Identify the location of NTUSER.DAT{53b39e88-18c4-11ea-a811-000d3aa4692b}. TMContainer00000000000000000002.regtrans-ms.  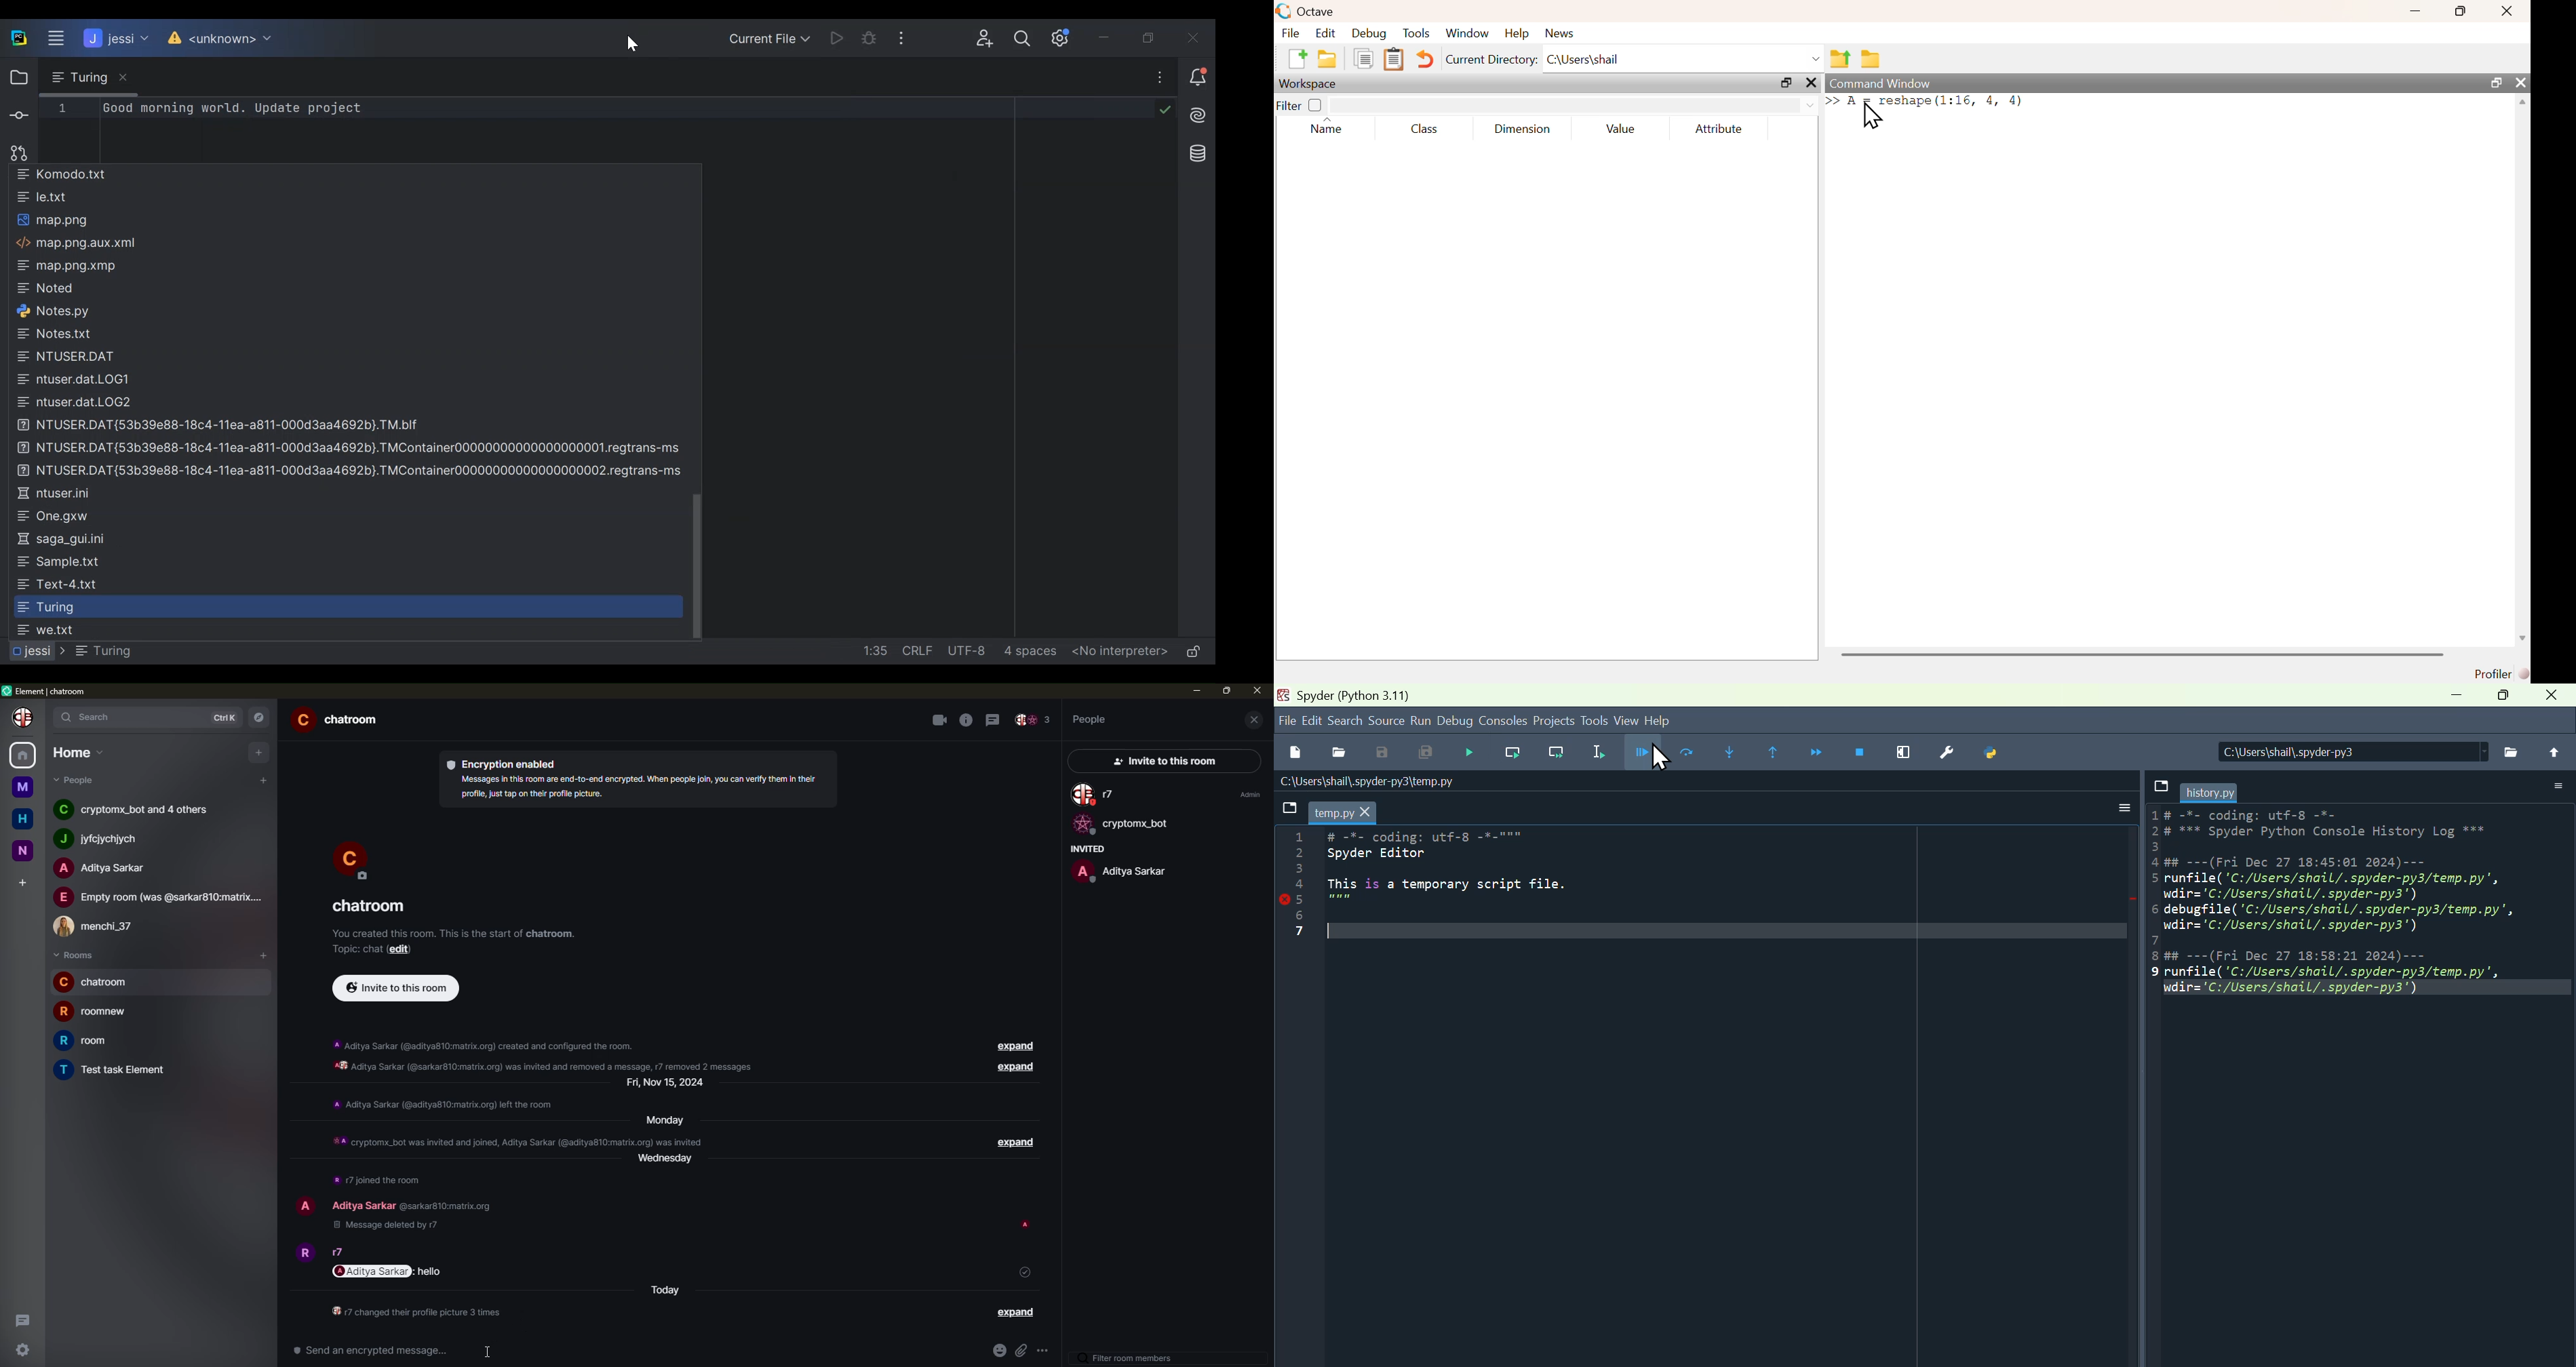
(352, 471).